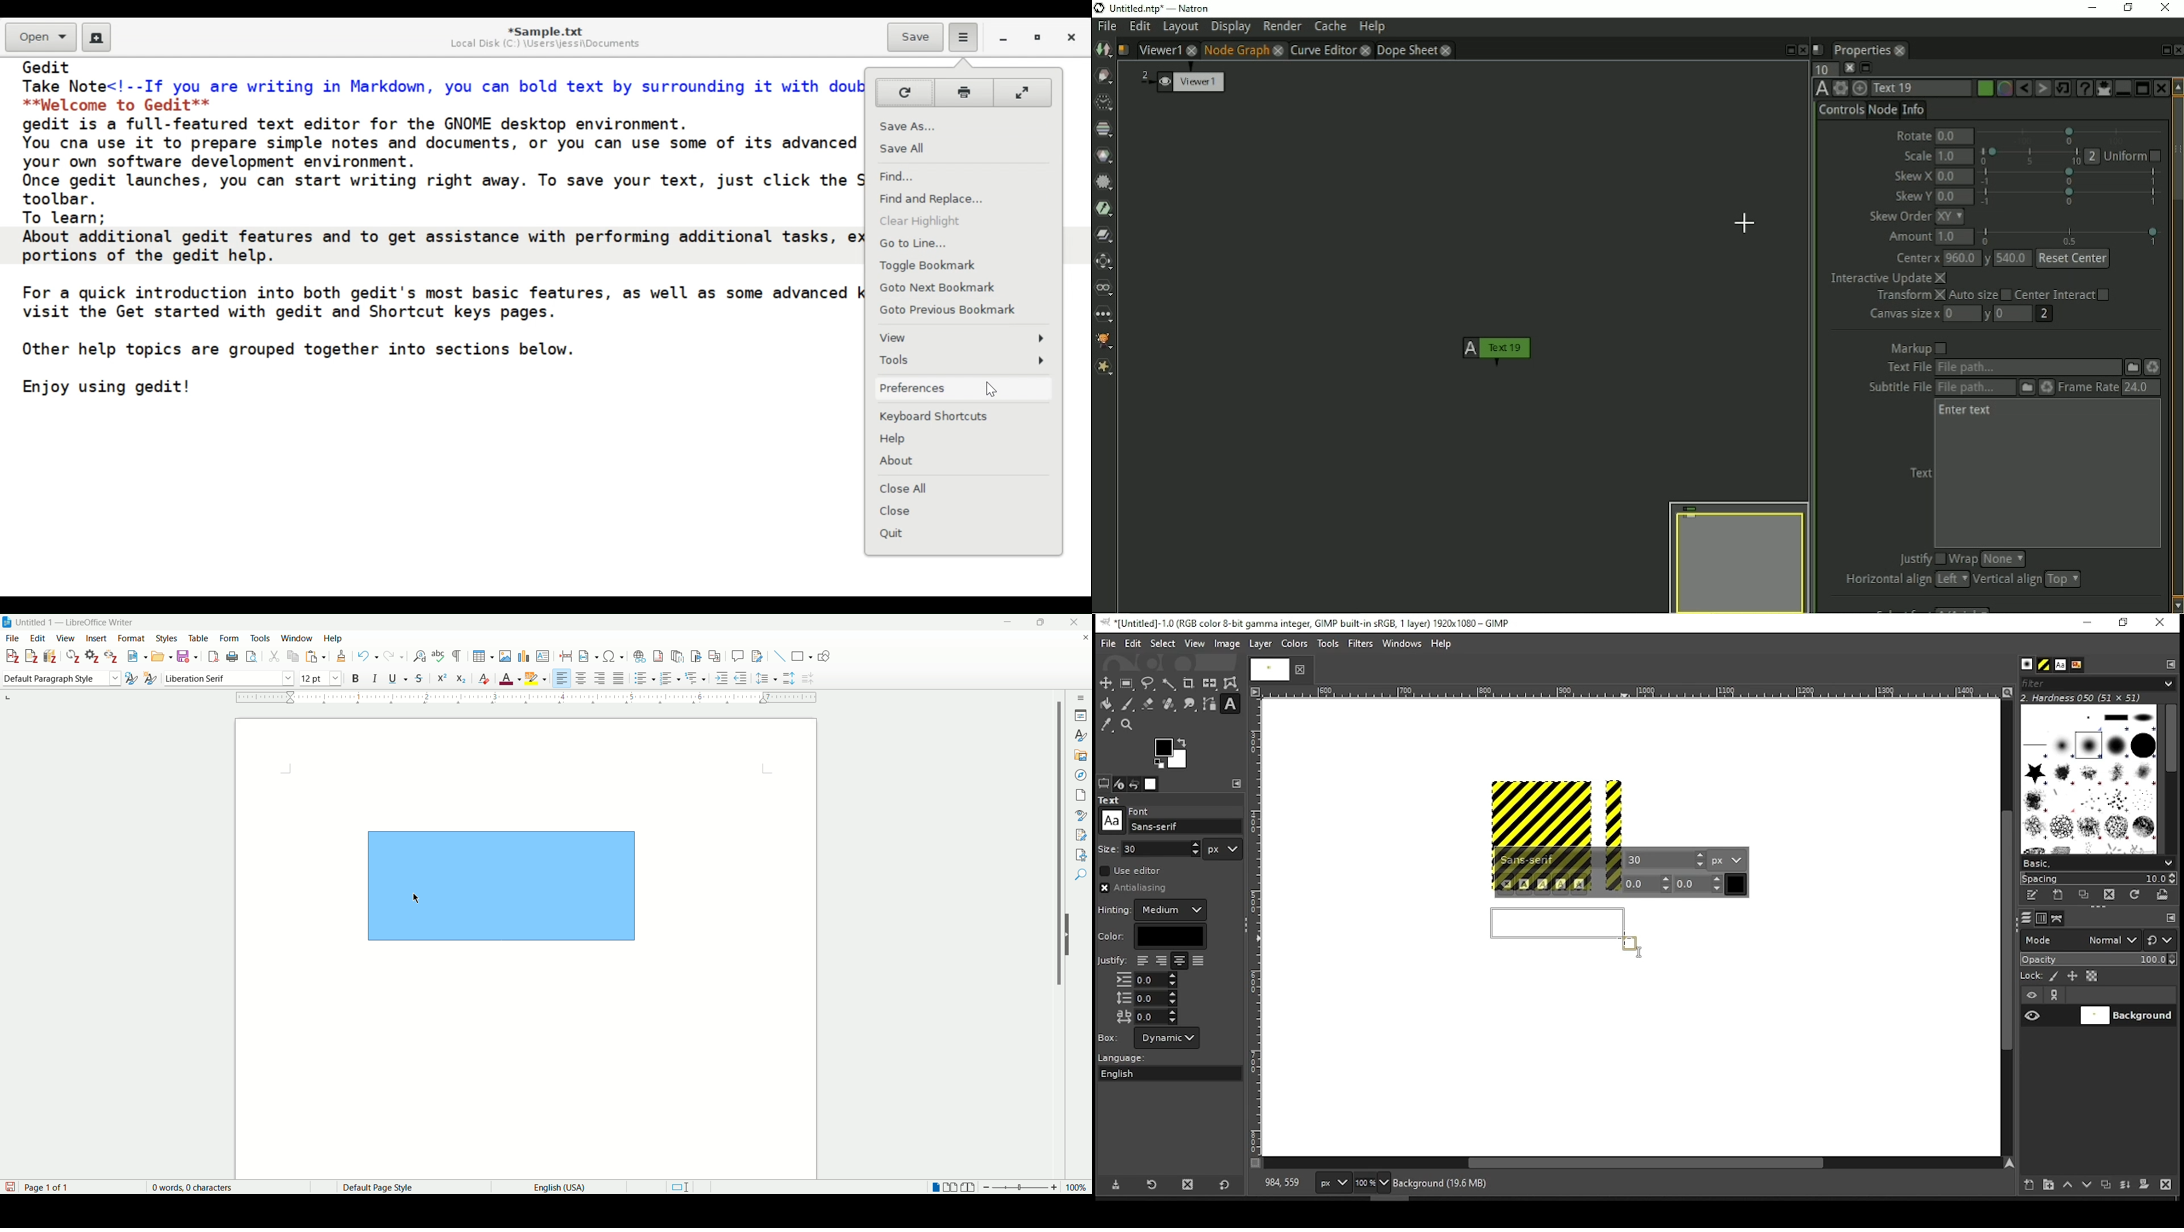  What do you see at coordinates (659, 656) in the screenshot?
I see `insert footnote` at bounding box center [659, 656].